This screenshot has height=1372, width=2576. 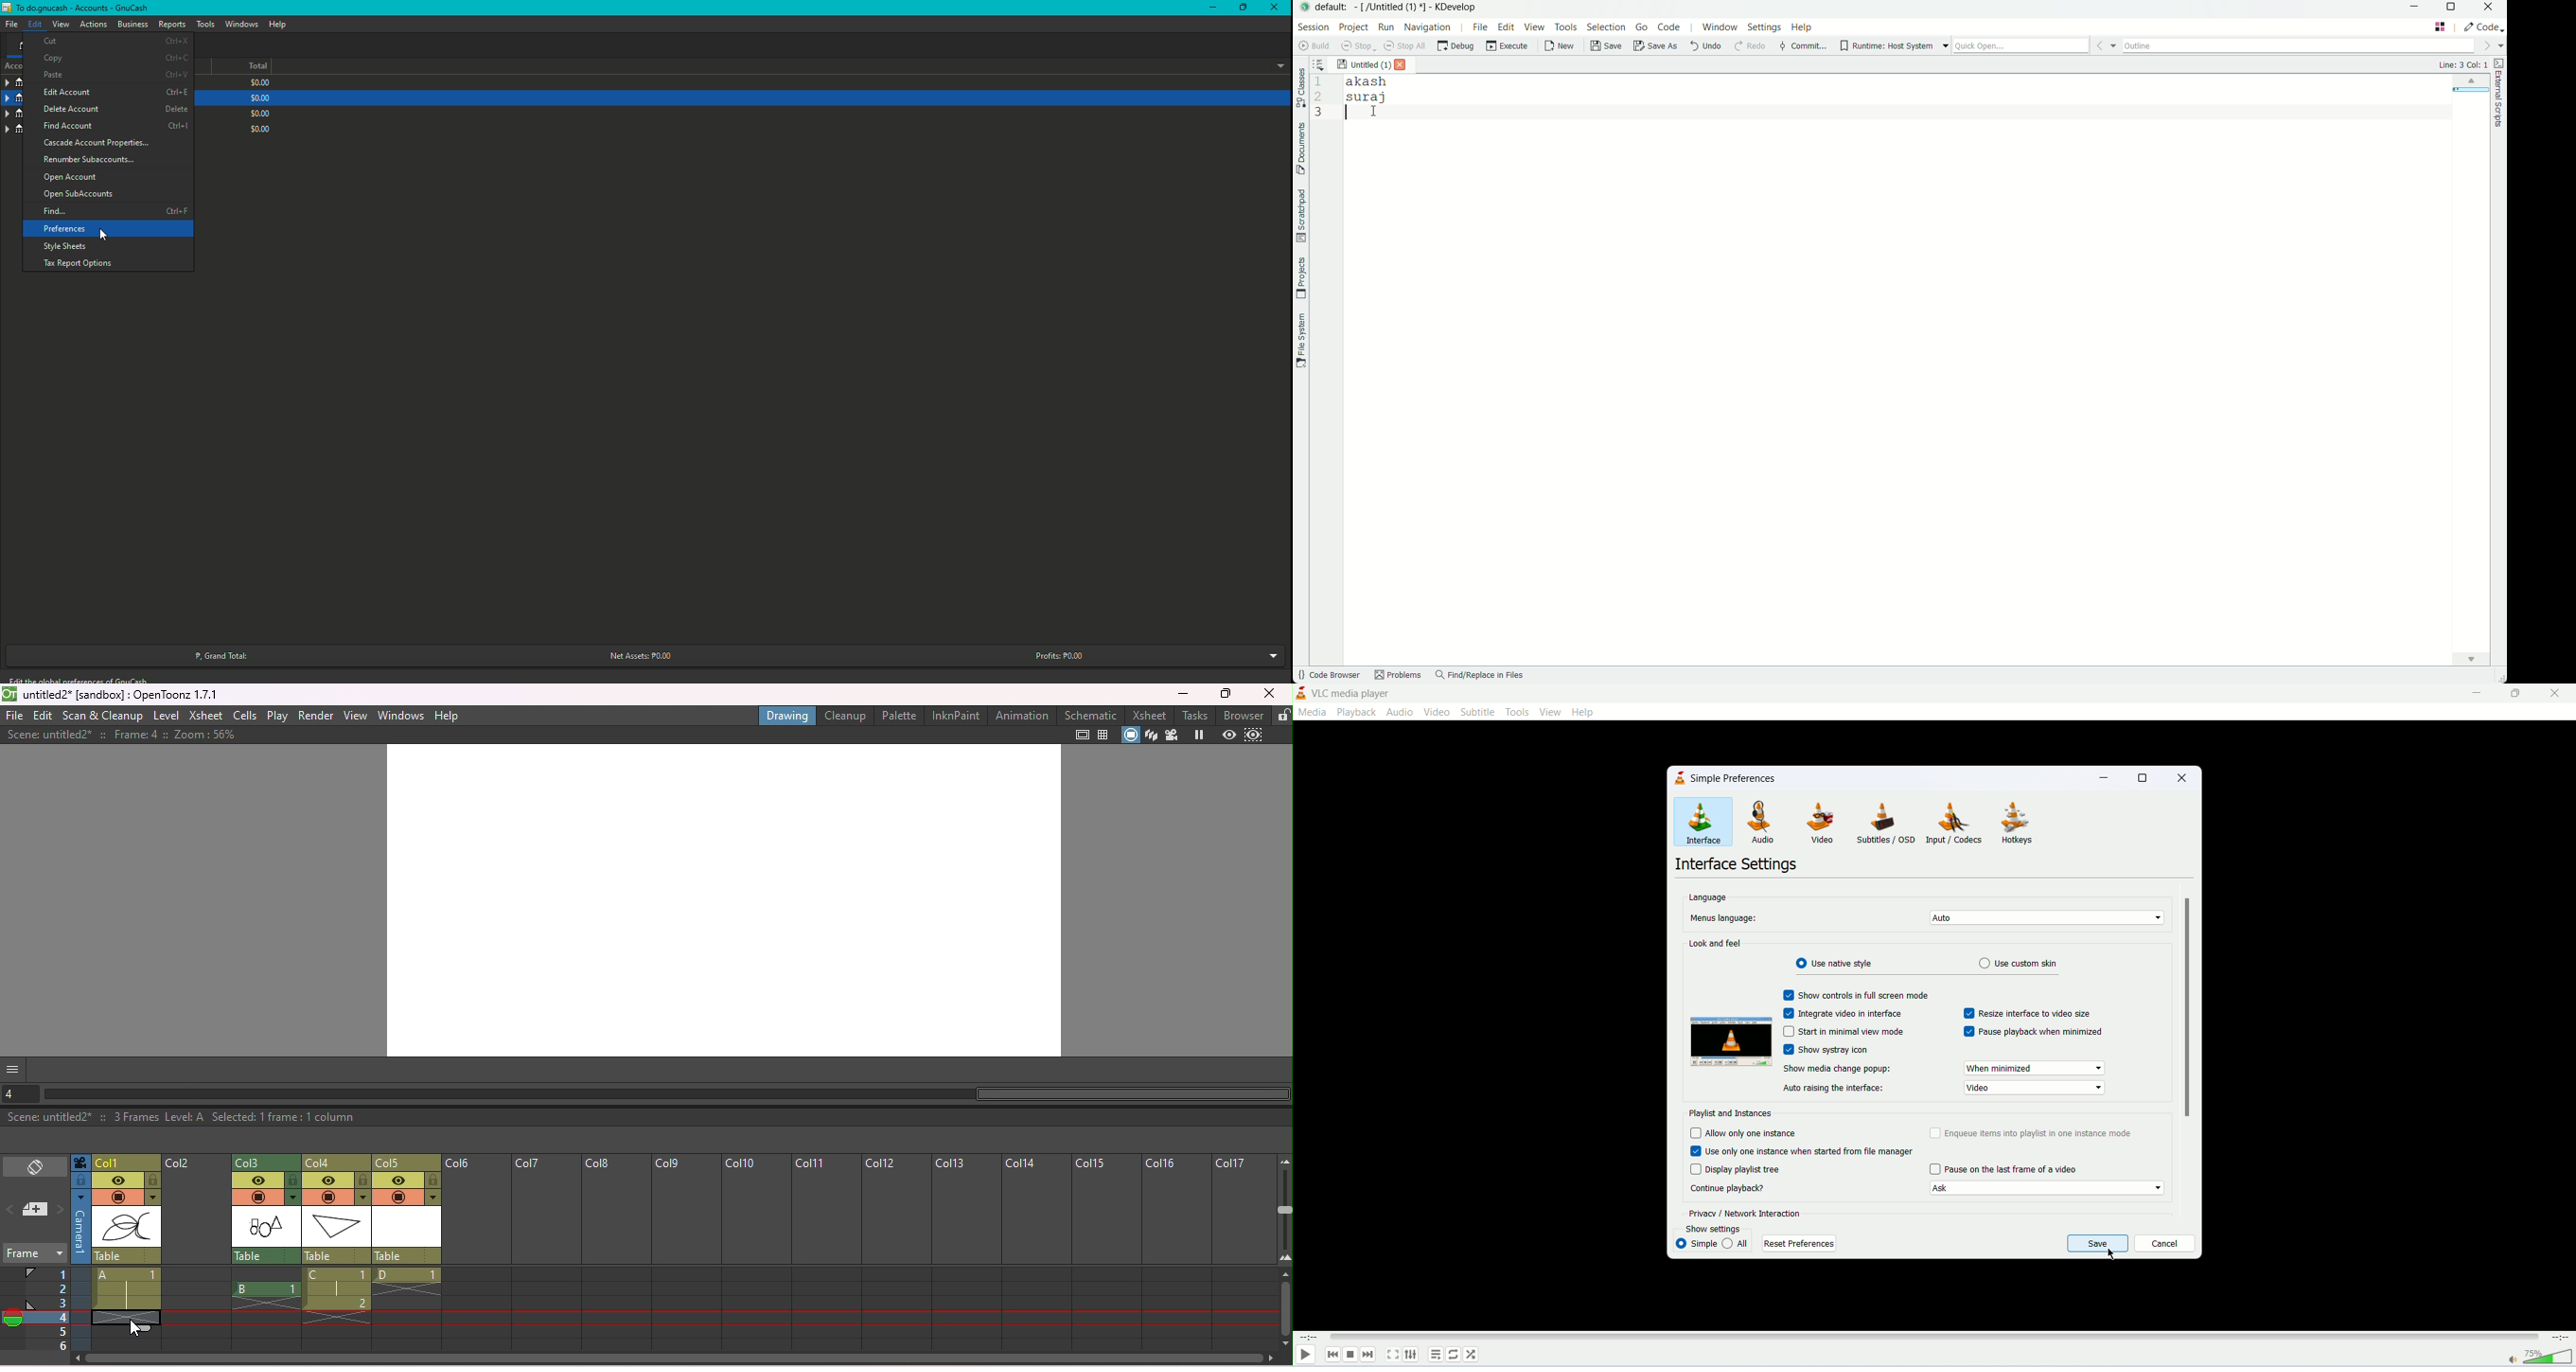 What do you see at coordinates (2540, 1358) in the screenshot?
I see `volume bar` at bounding box center [2540, 1358].